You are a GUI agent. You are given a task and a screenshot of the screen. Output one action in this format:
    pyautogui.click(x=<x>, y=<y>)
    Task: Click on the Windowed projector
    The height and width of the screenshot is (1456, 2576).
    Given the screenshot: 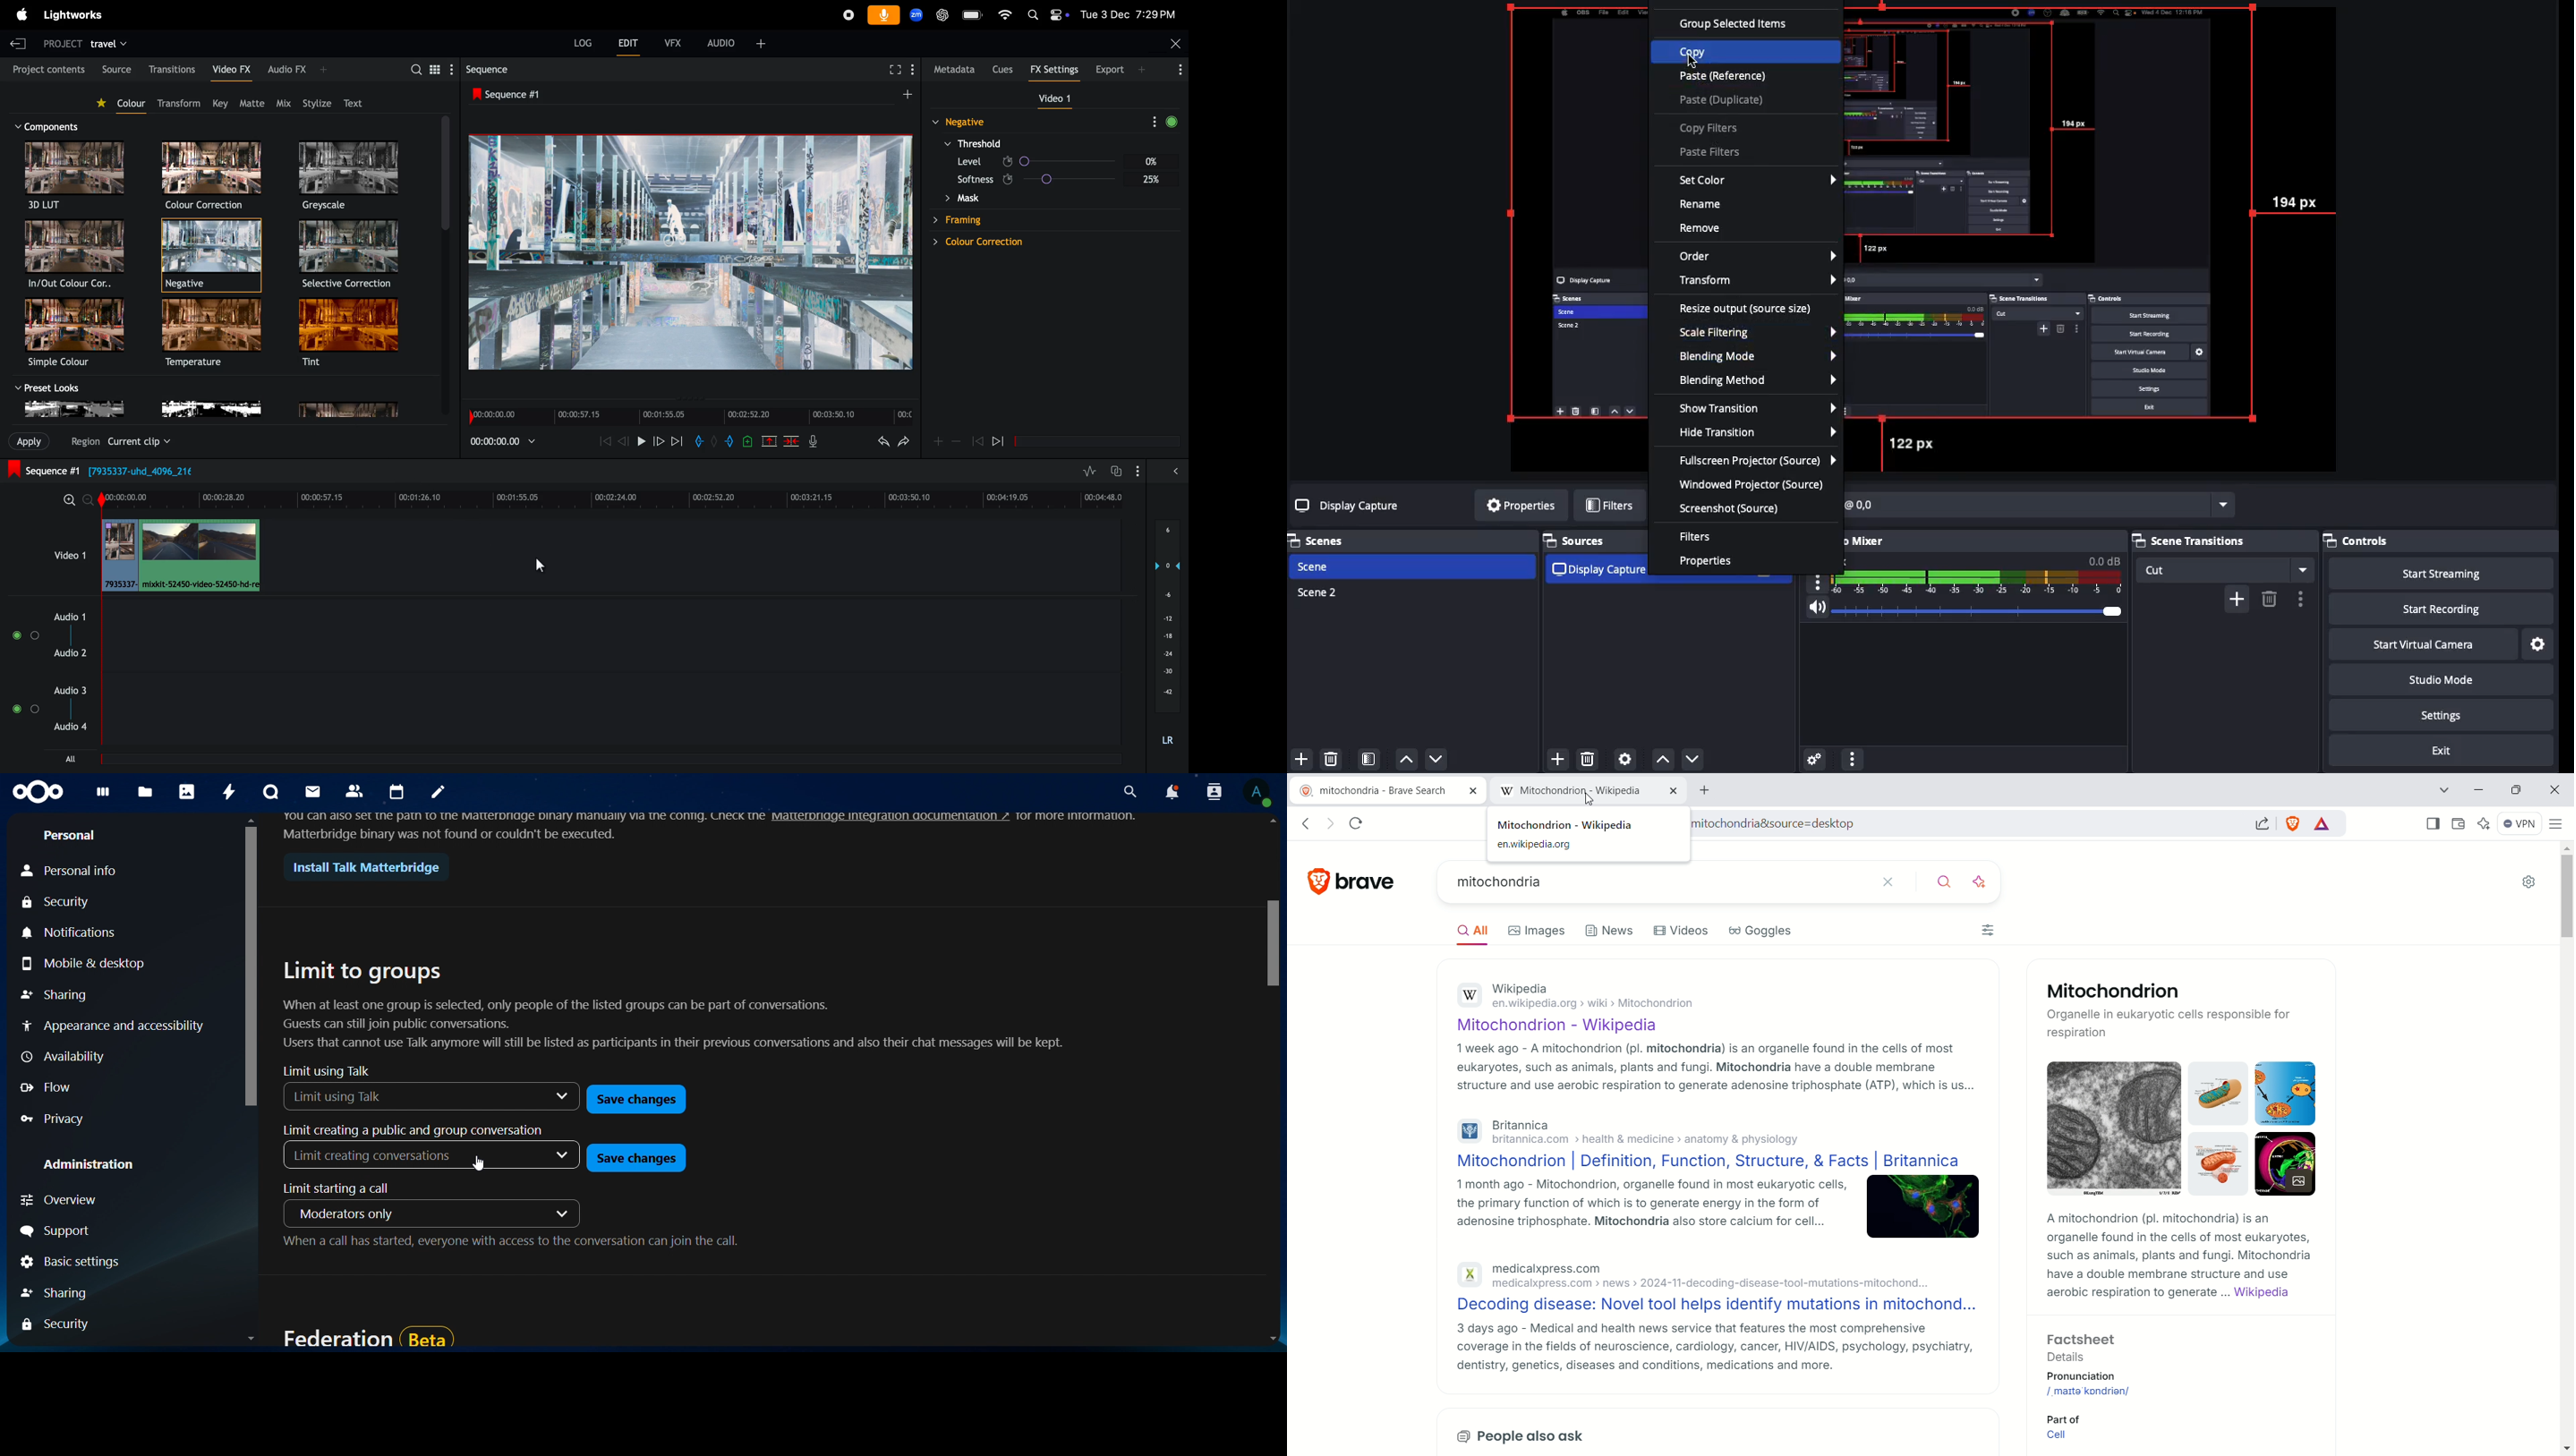 What is the action you would take?
    pyautogui.click(x=1759, y=483)
    